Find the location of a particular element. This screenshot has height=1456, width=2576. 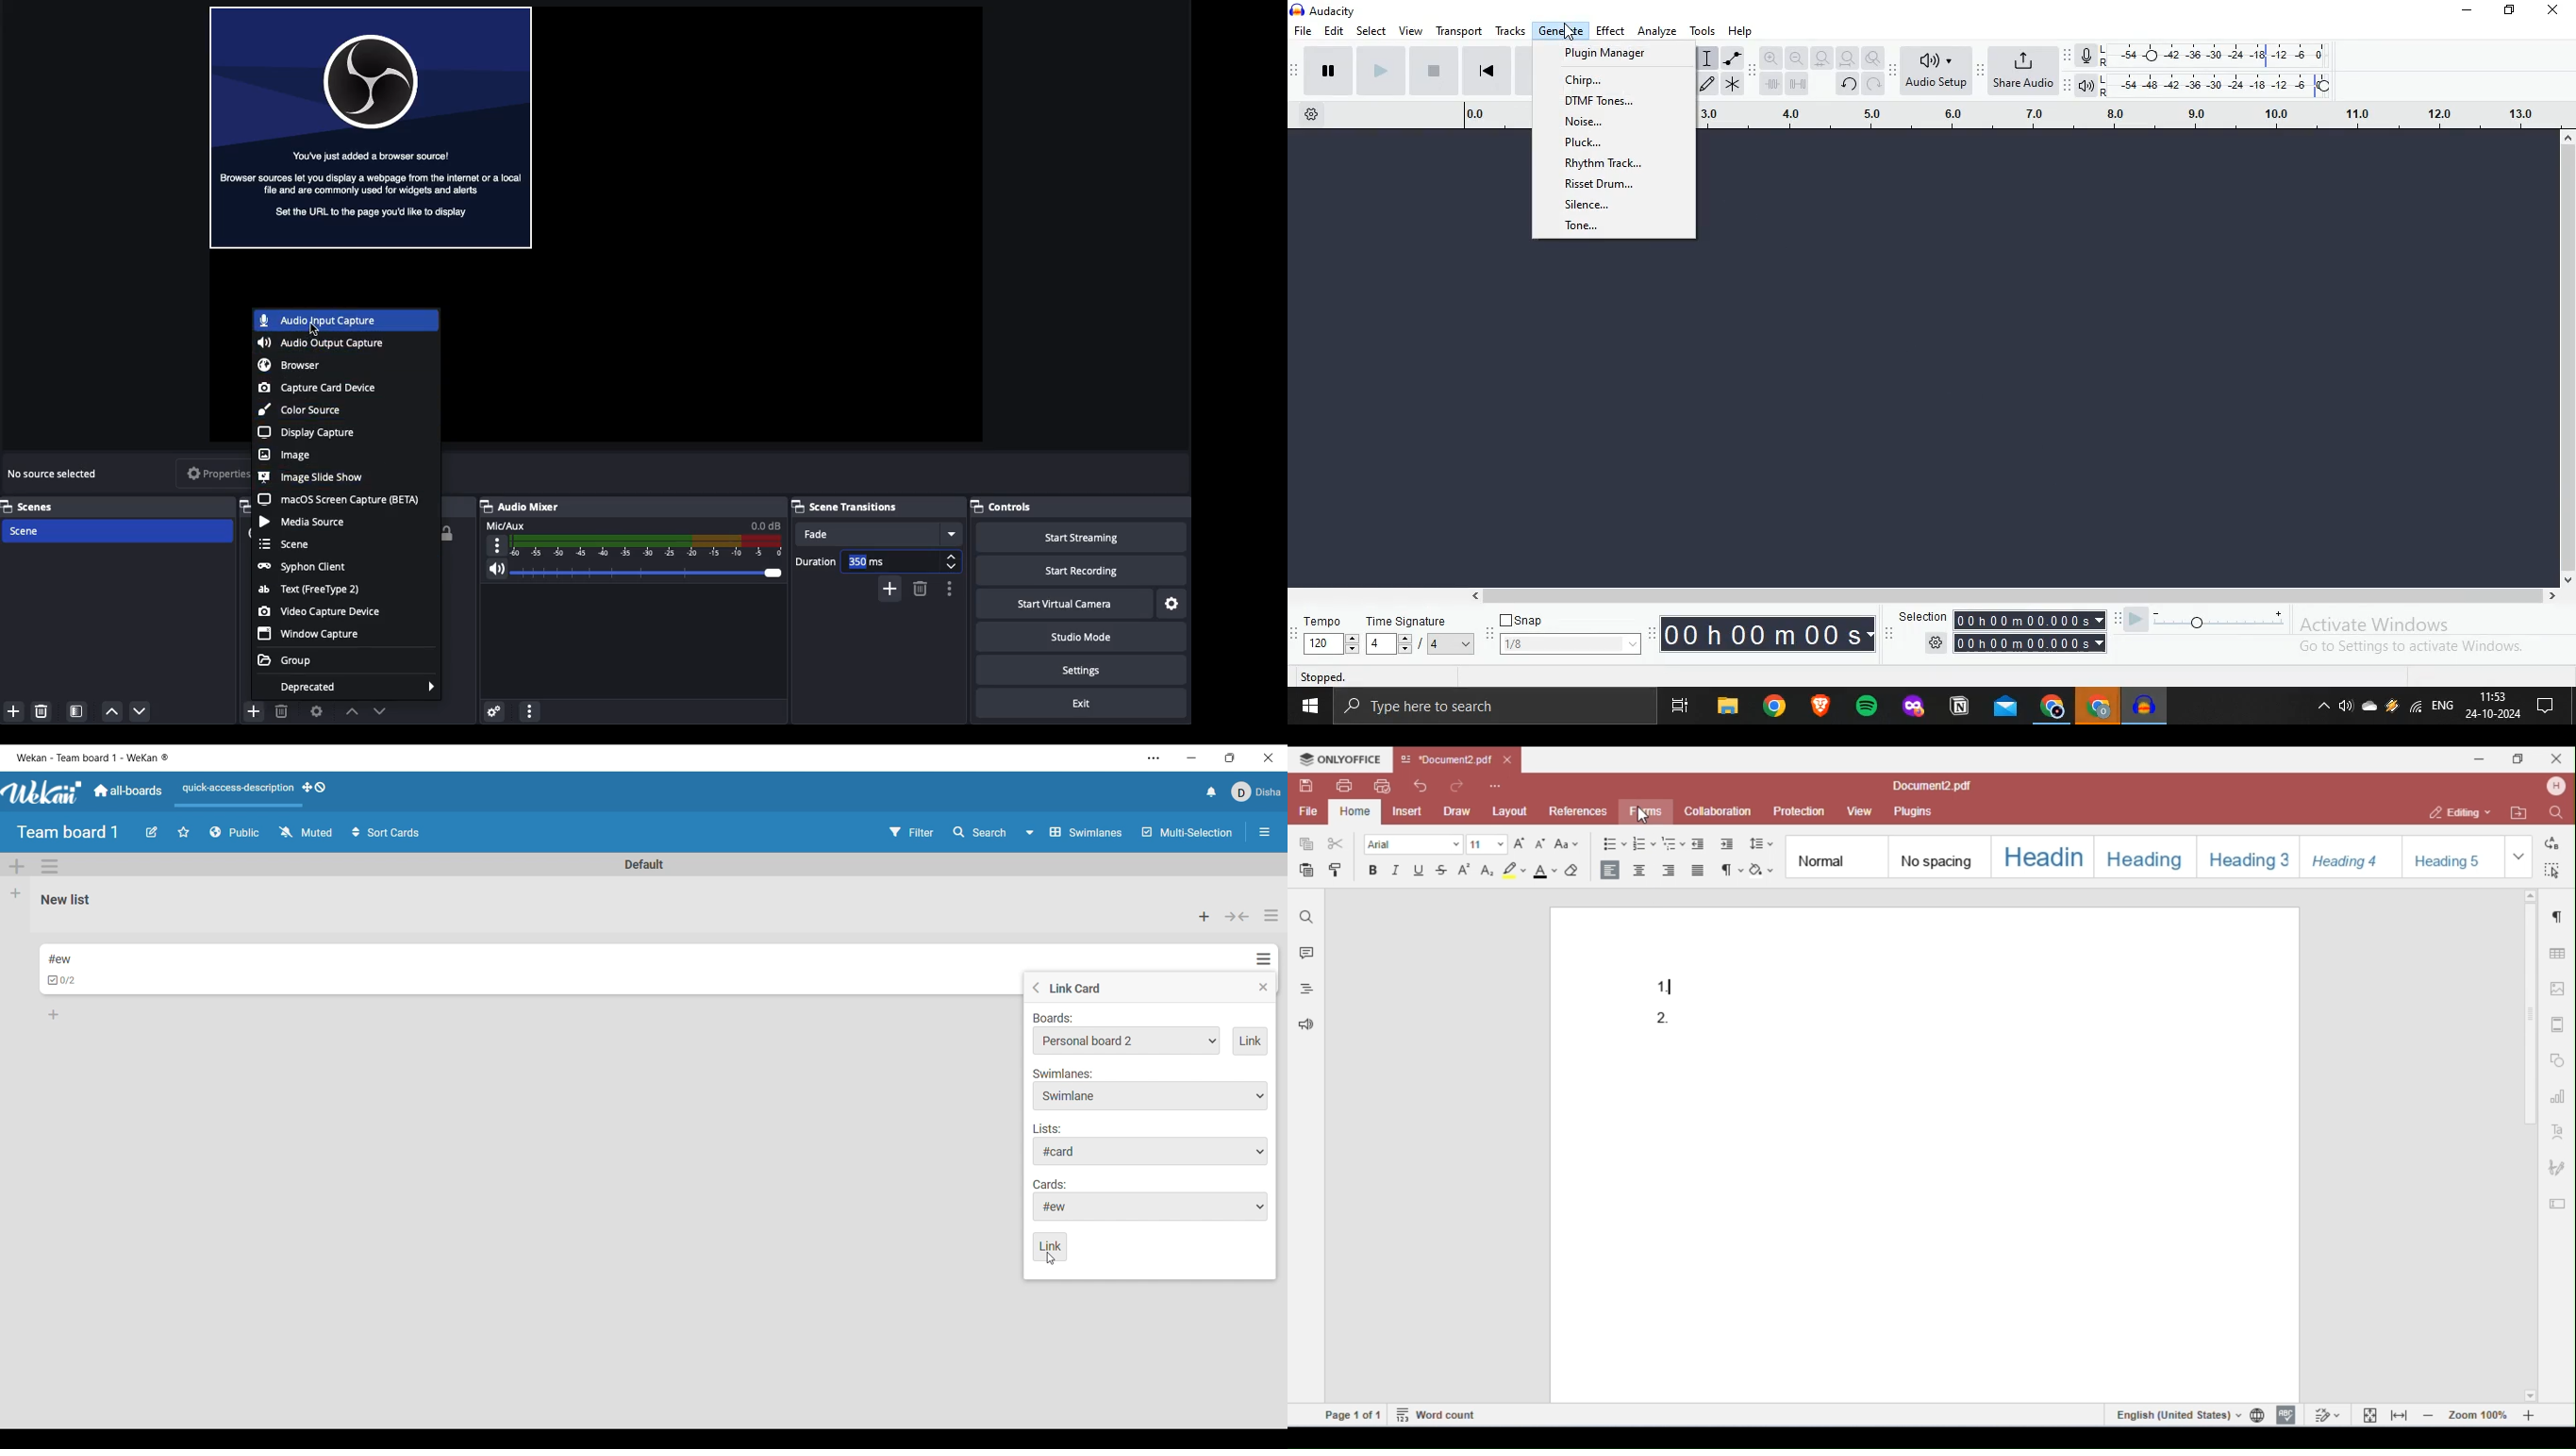

Add is located at coordinates (889, 589).